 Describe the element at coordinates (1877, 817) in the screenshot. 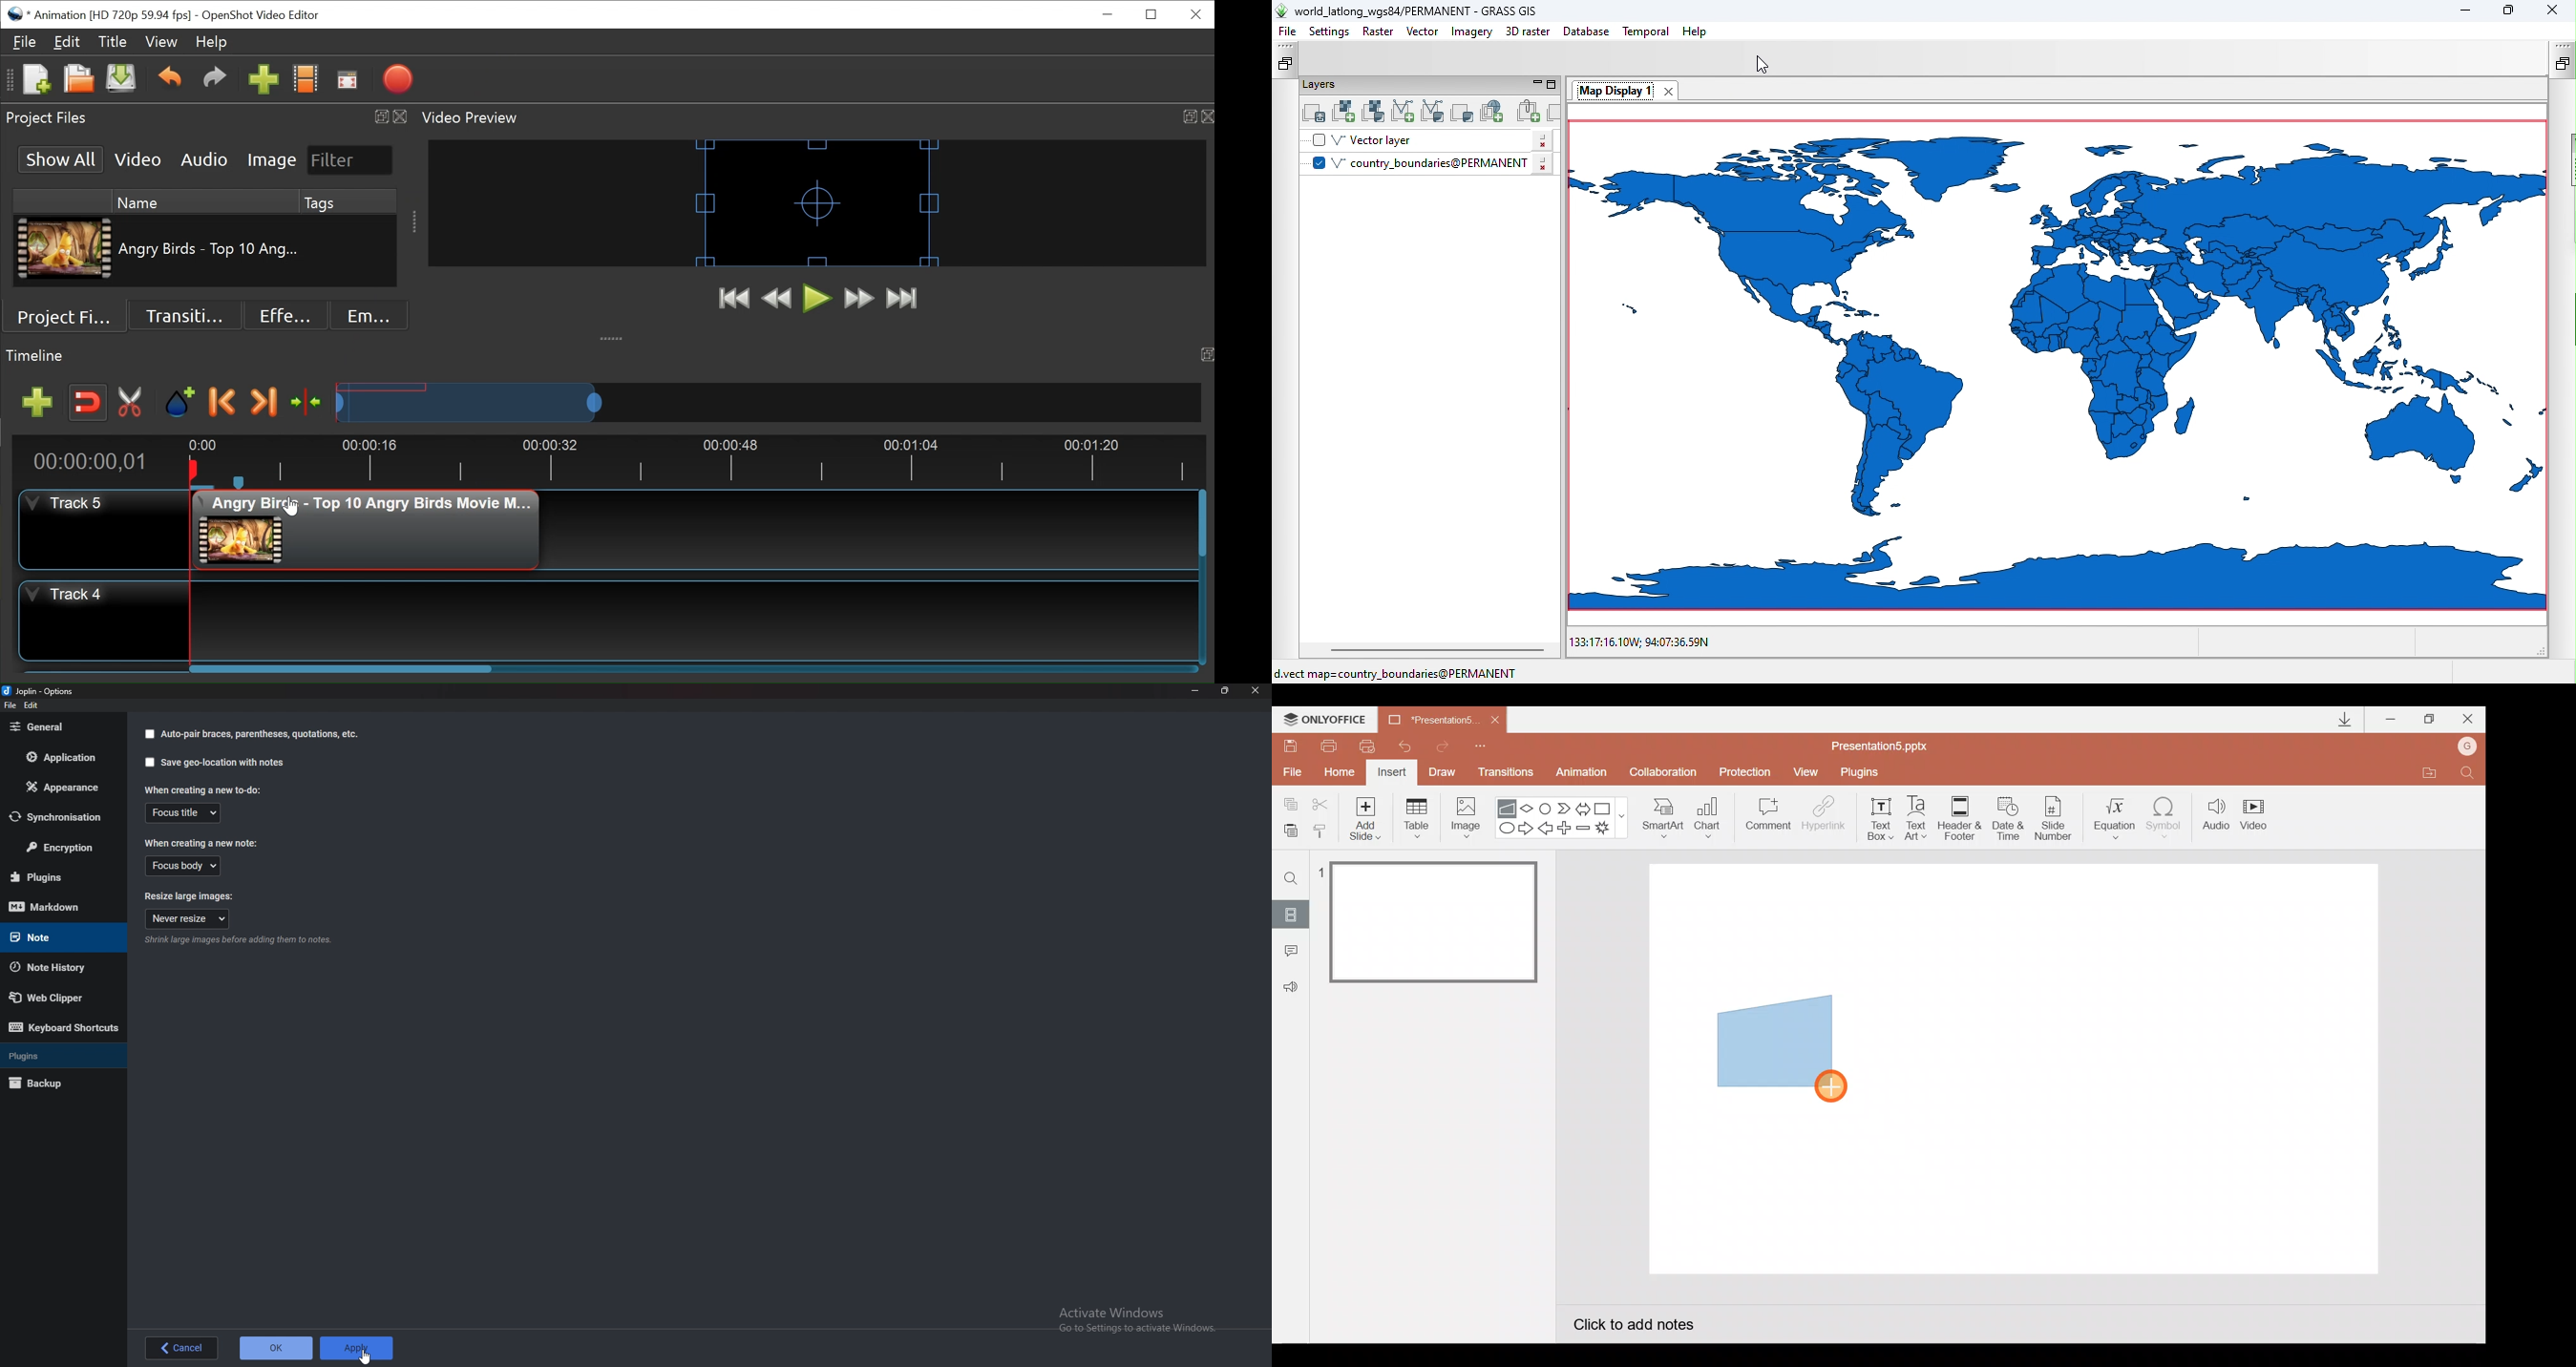

I see `Text box` at that location.